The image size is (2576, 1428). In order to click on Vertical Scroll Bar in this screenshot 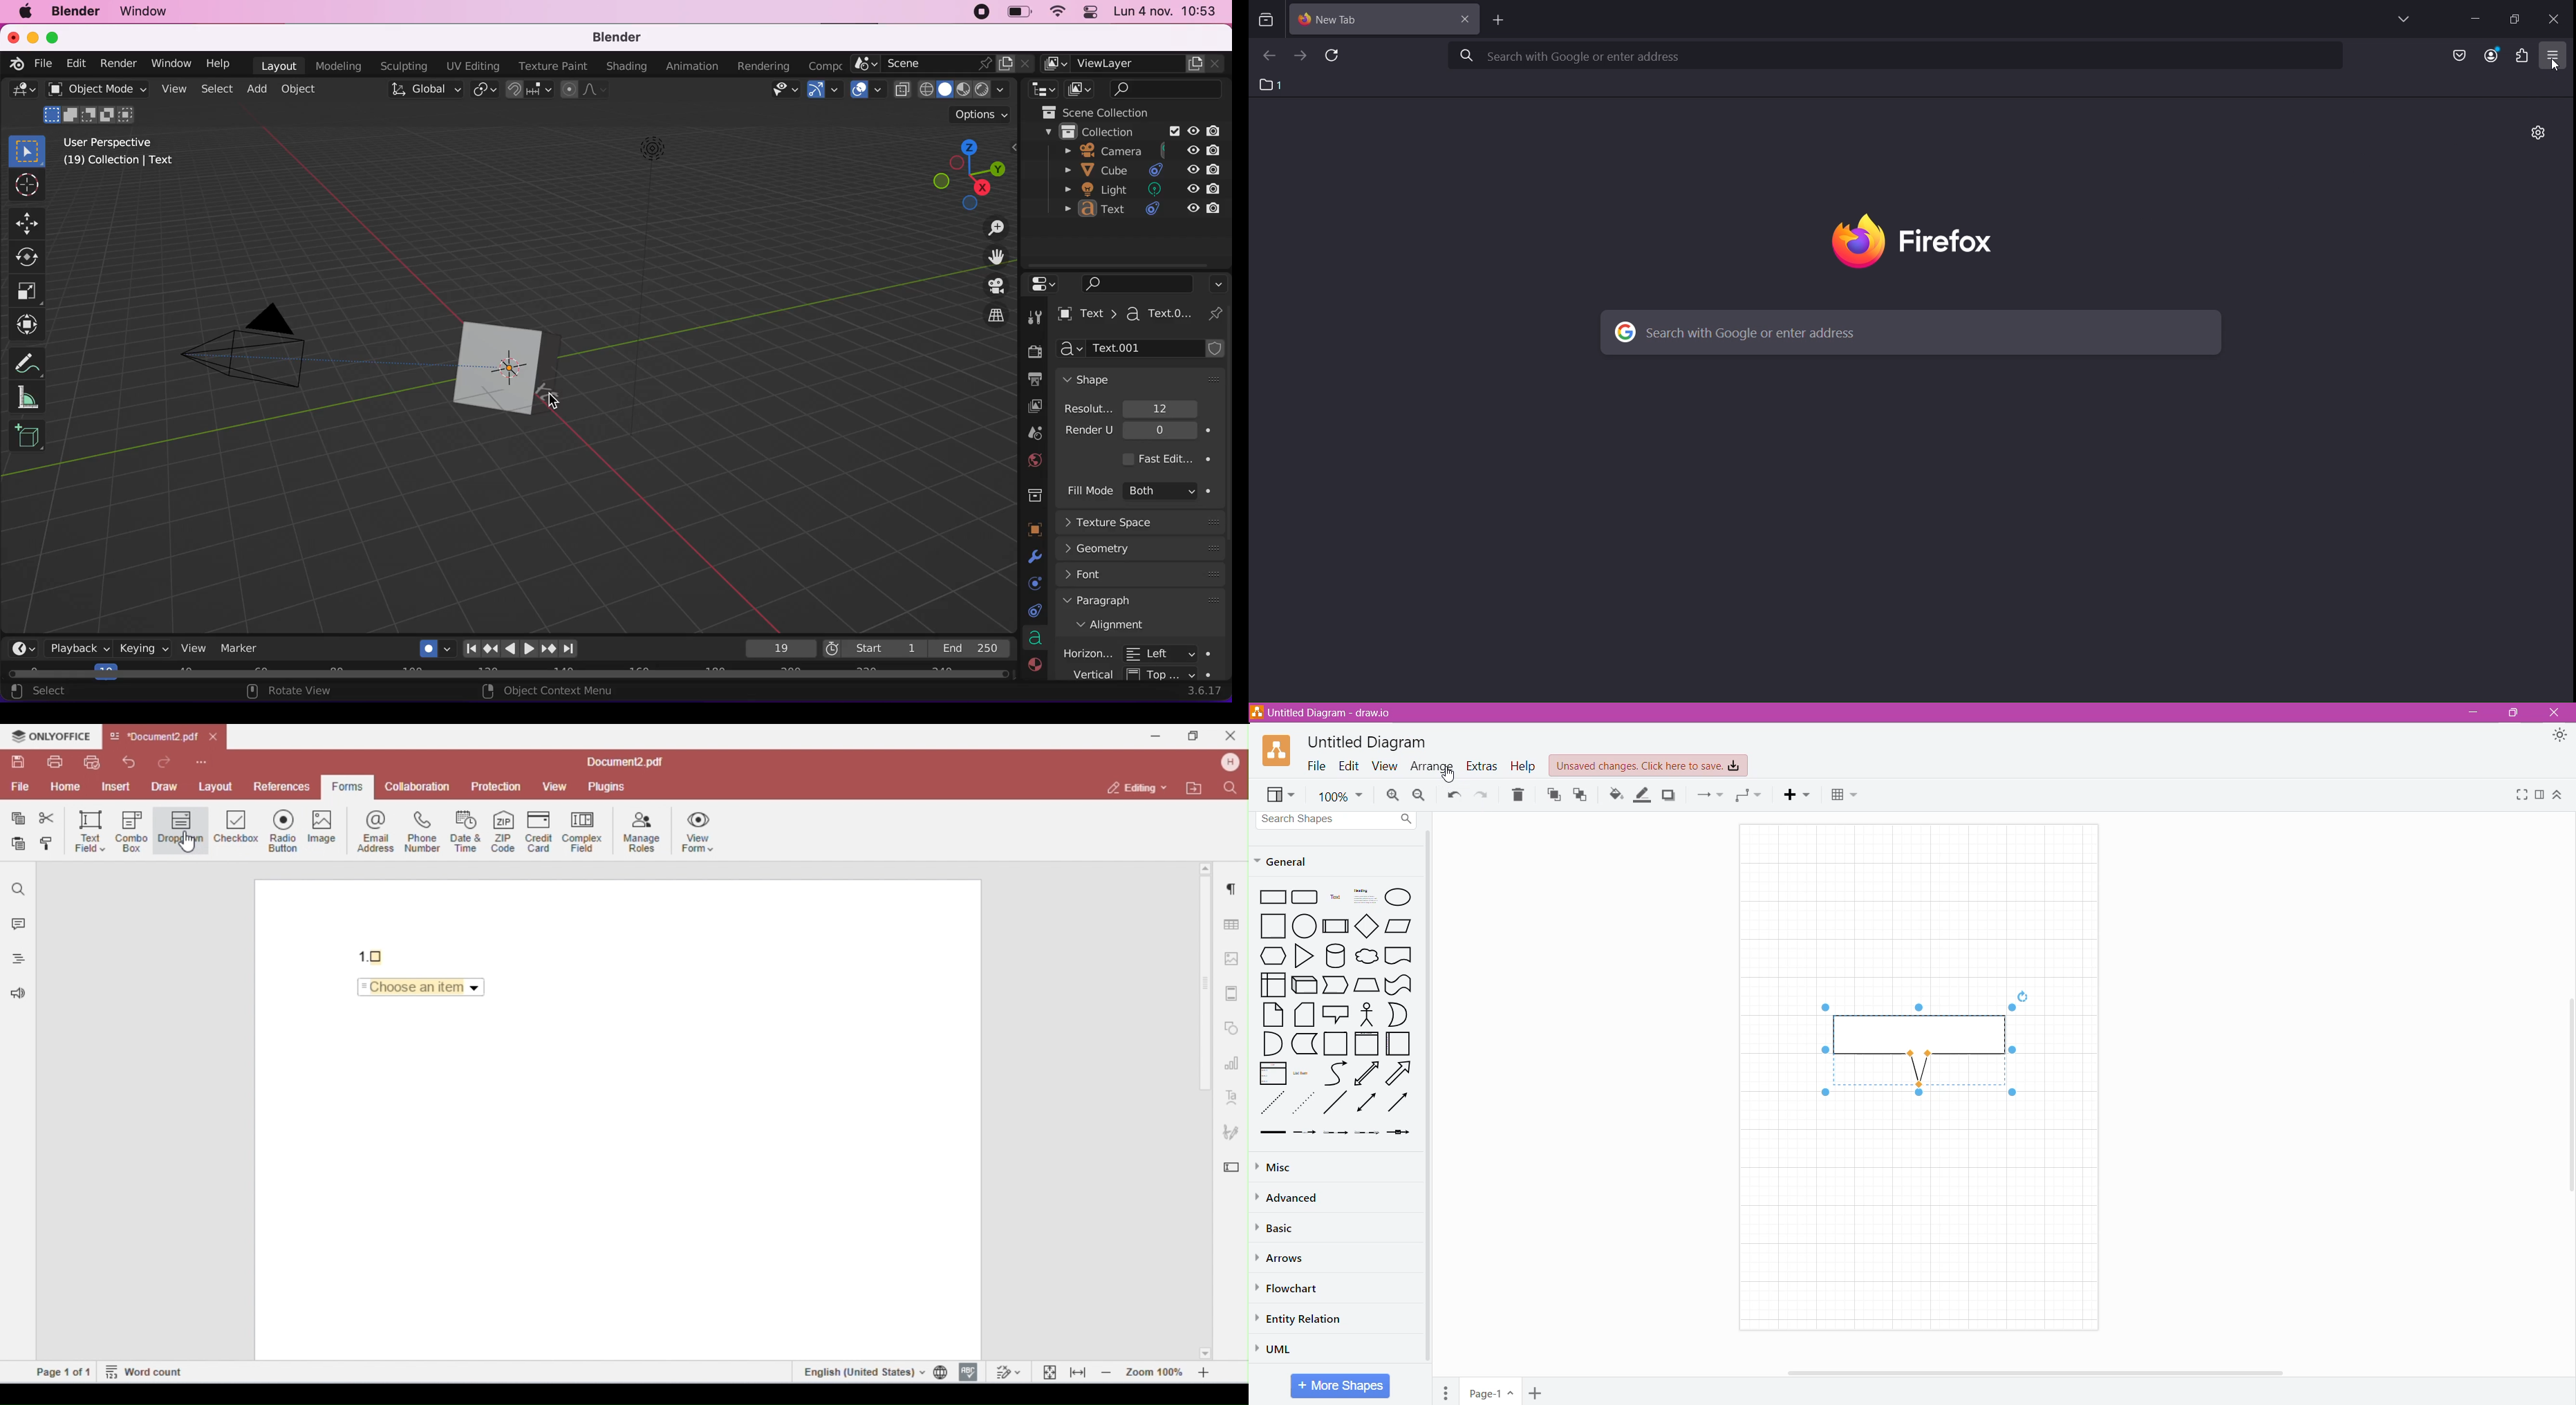, I will do `click(2567, 1099)`.